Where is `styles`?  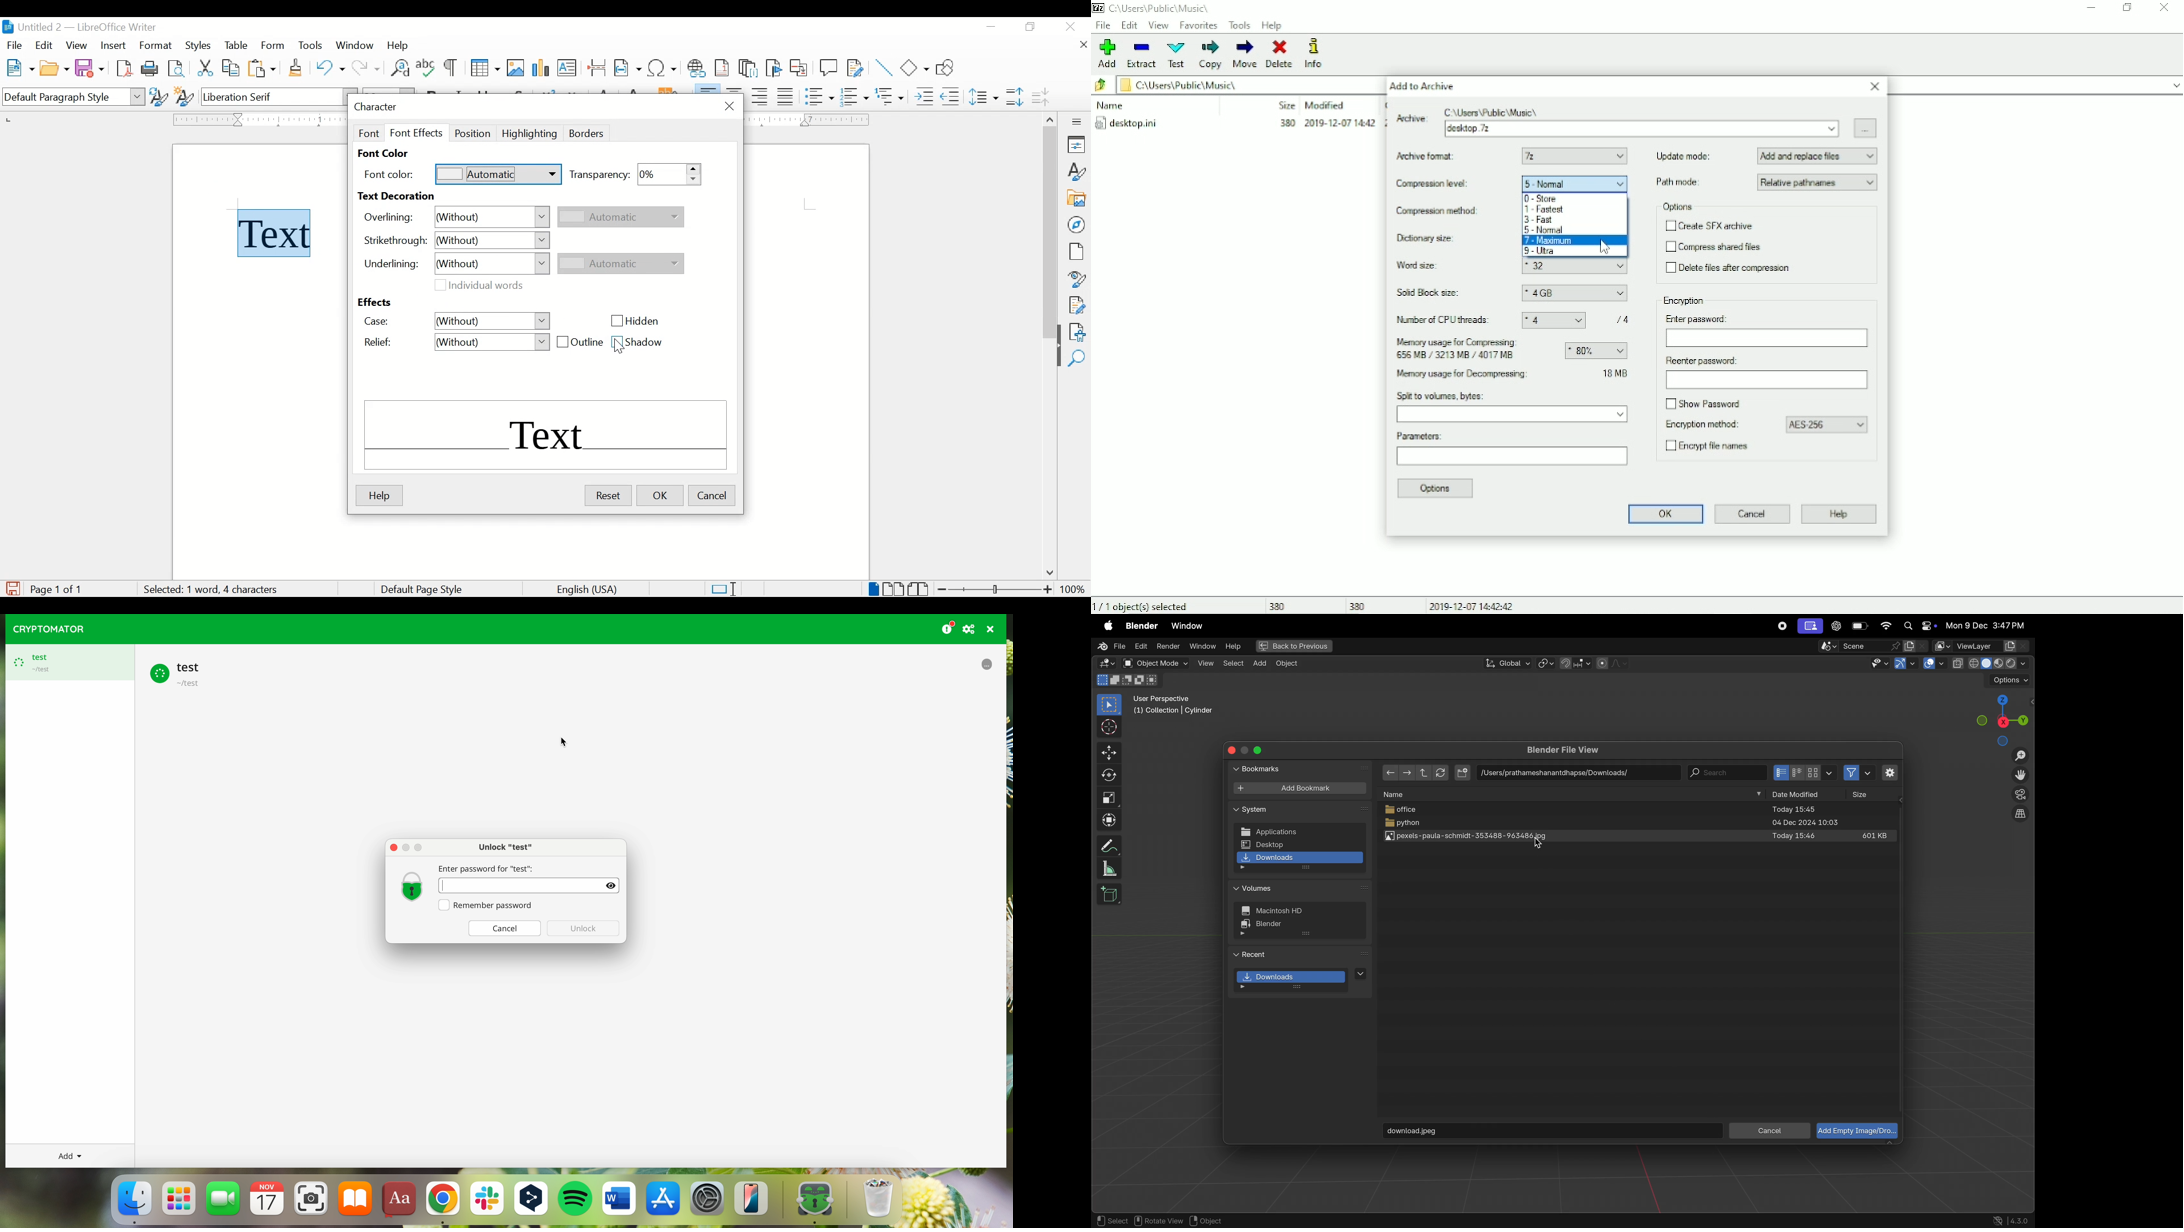
styles is located at coordinates (200, 46).